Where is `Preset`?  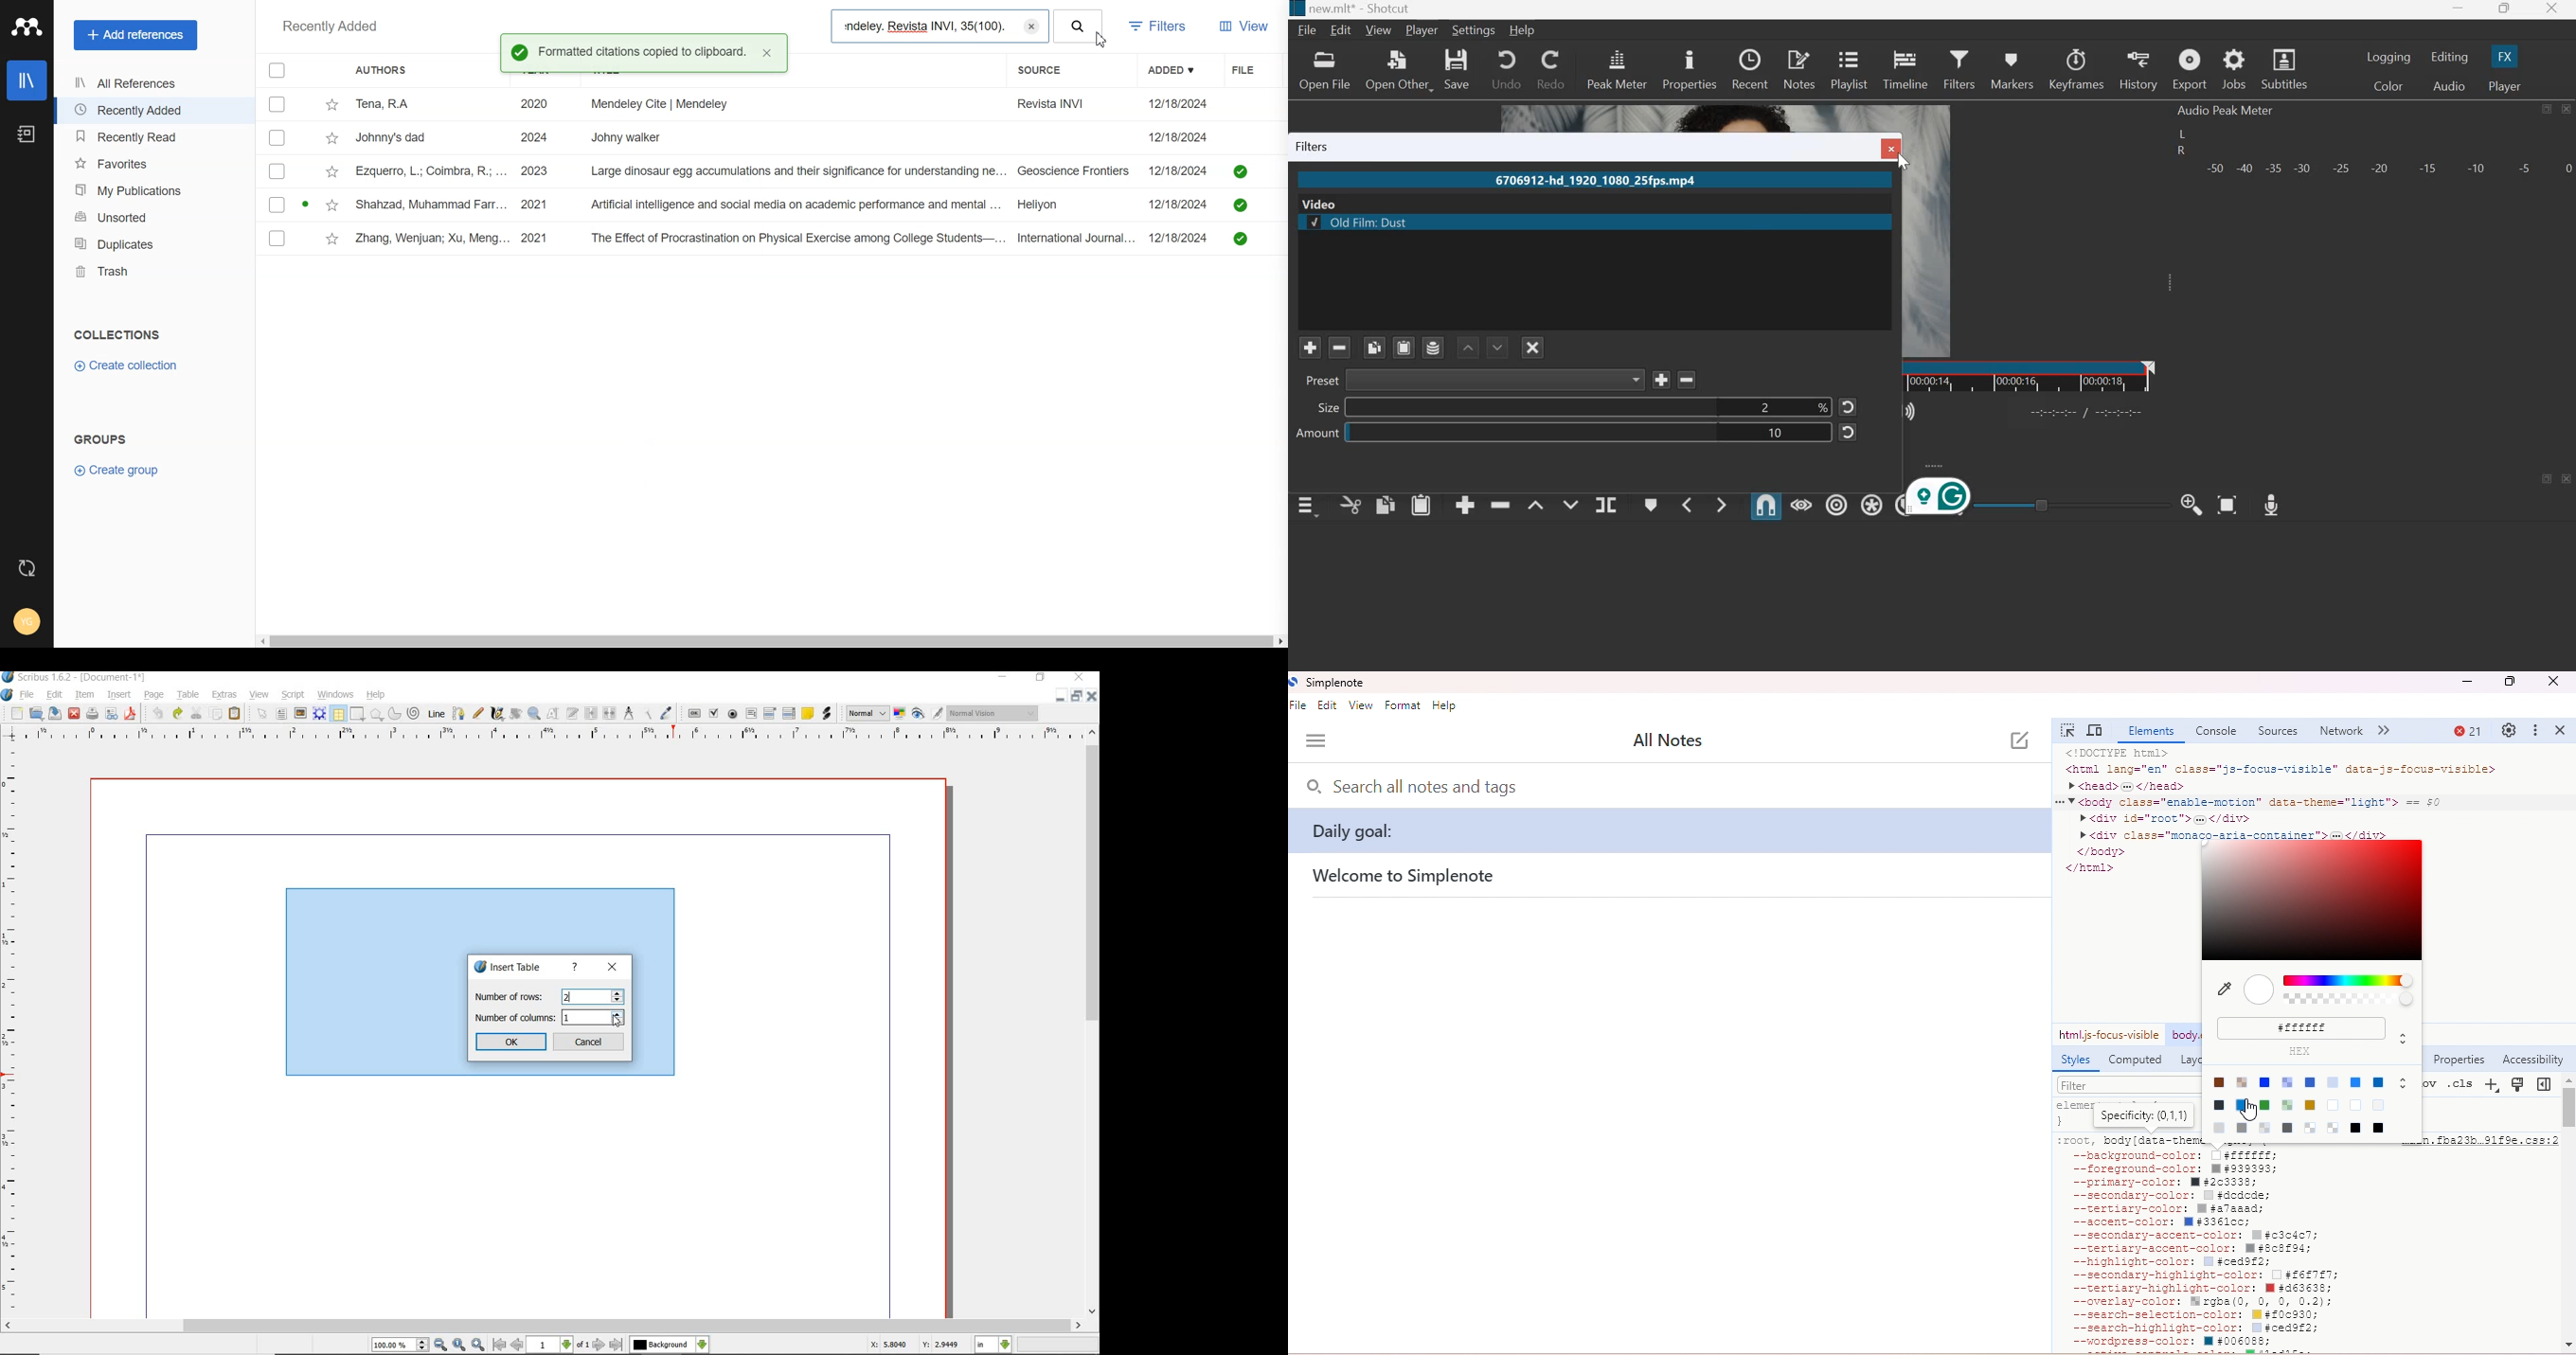
Preset is located at coordinates (1319, 381).